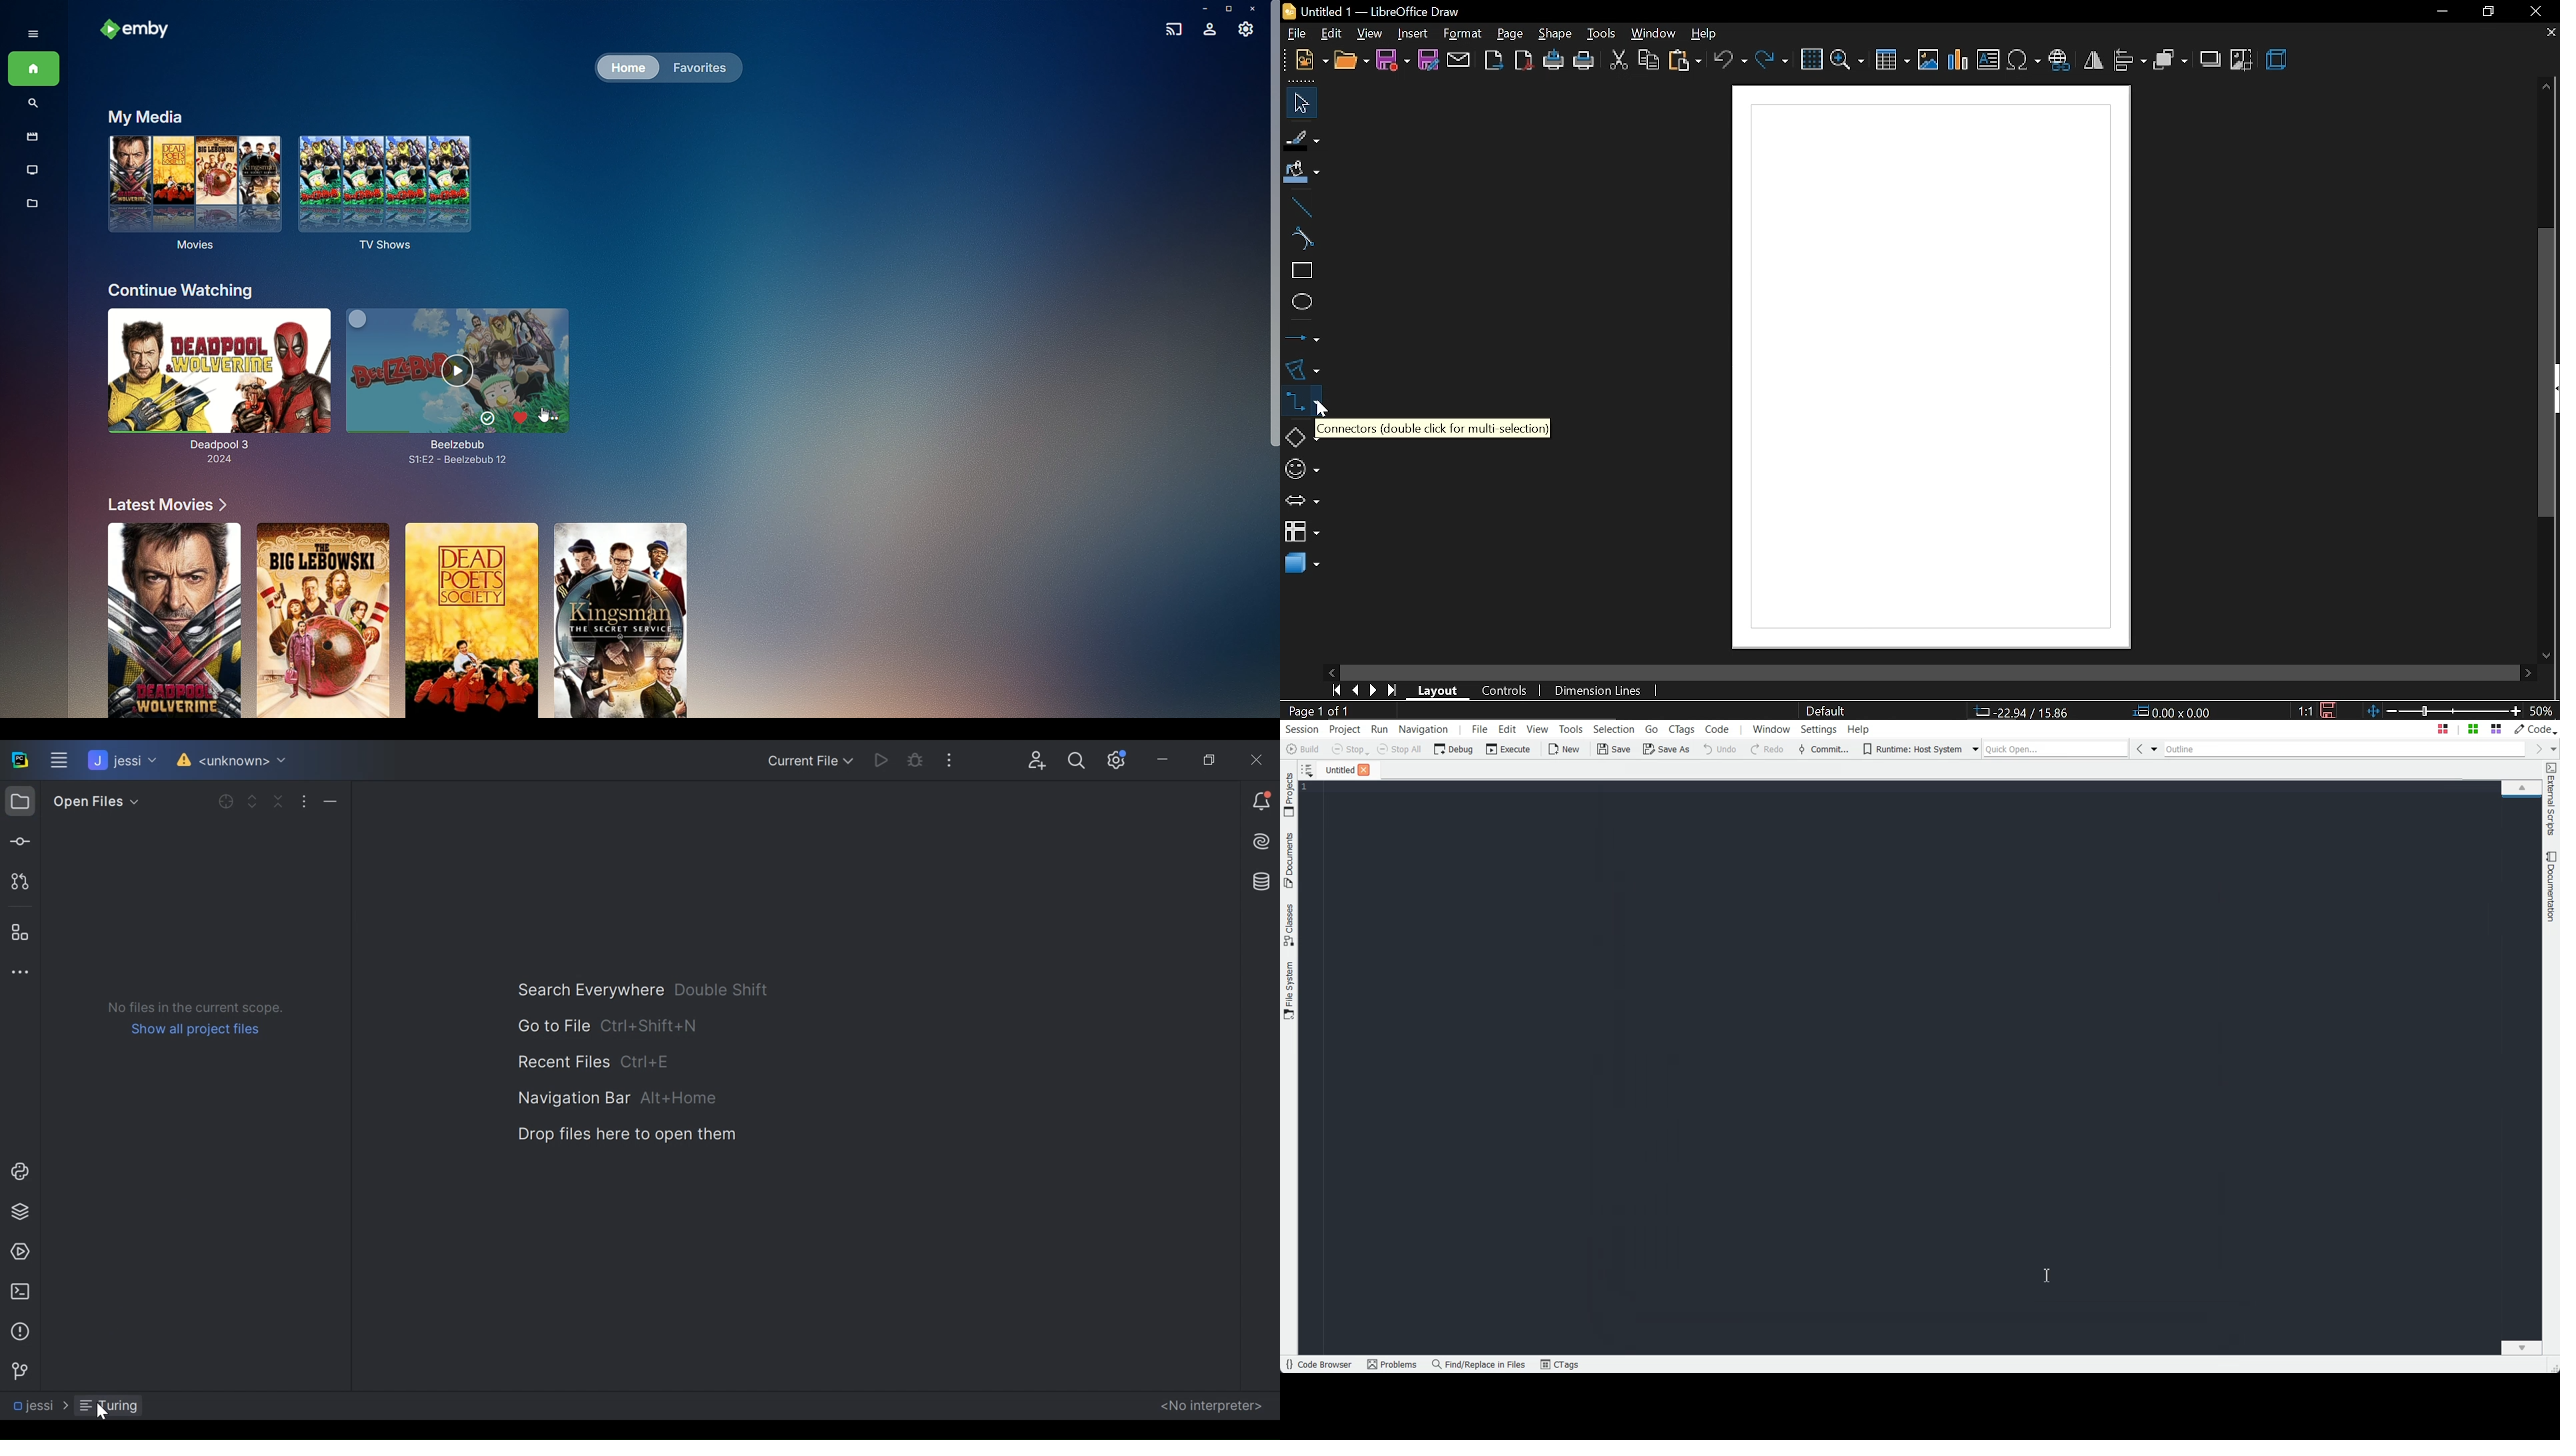  Describe the element at coordinates (1554, 62) in the screenshot. I see `print directly` at that location.